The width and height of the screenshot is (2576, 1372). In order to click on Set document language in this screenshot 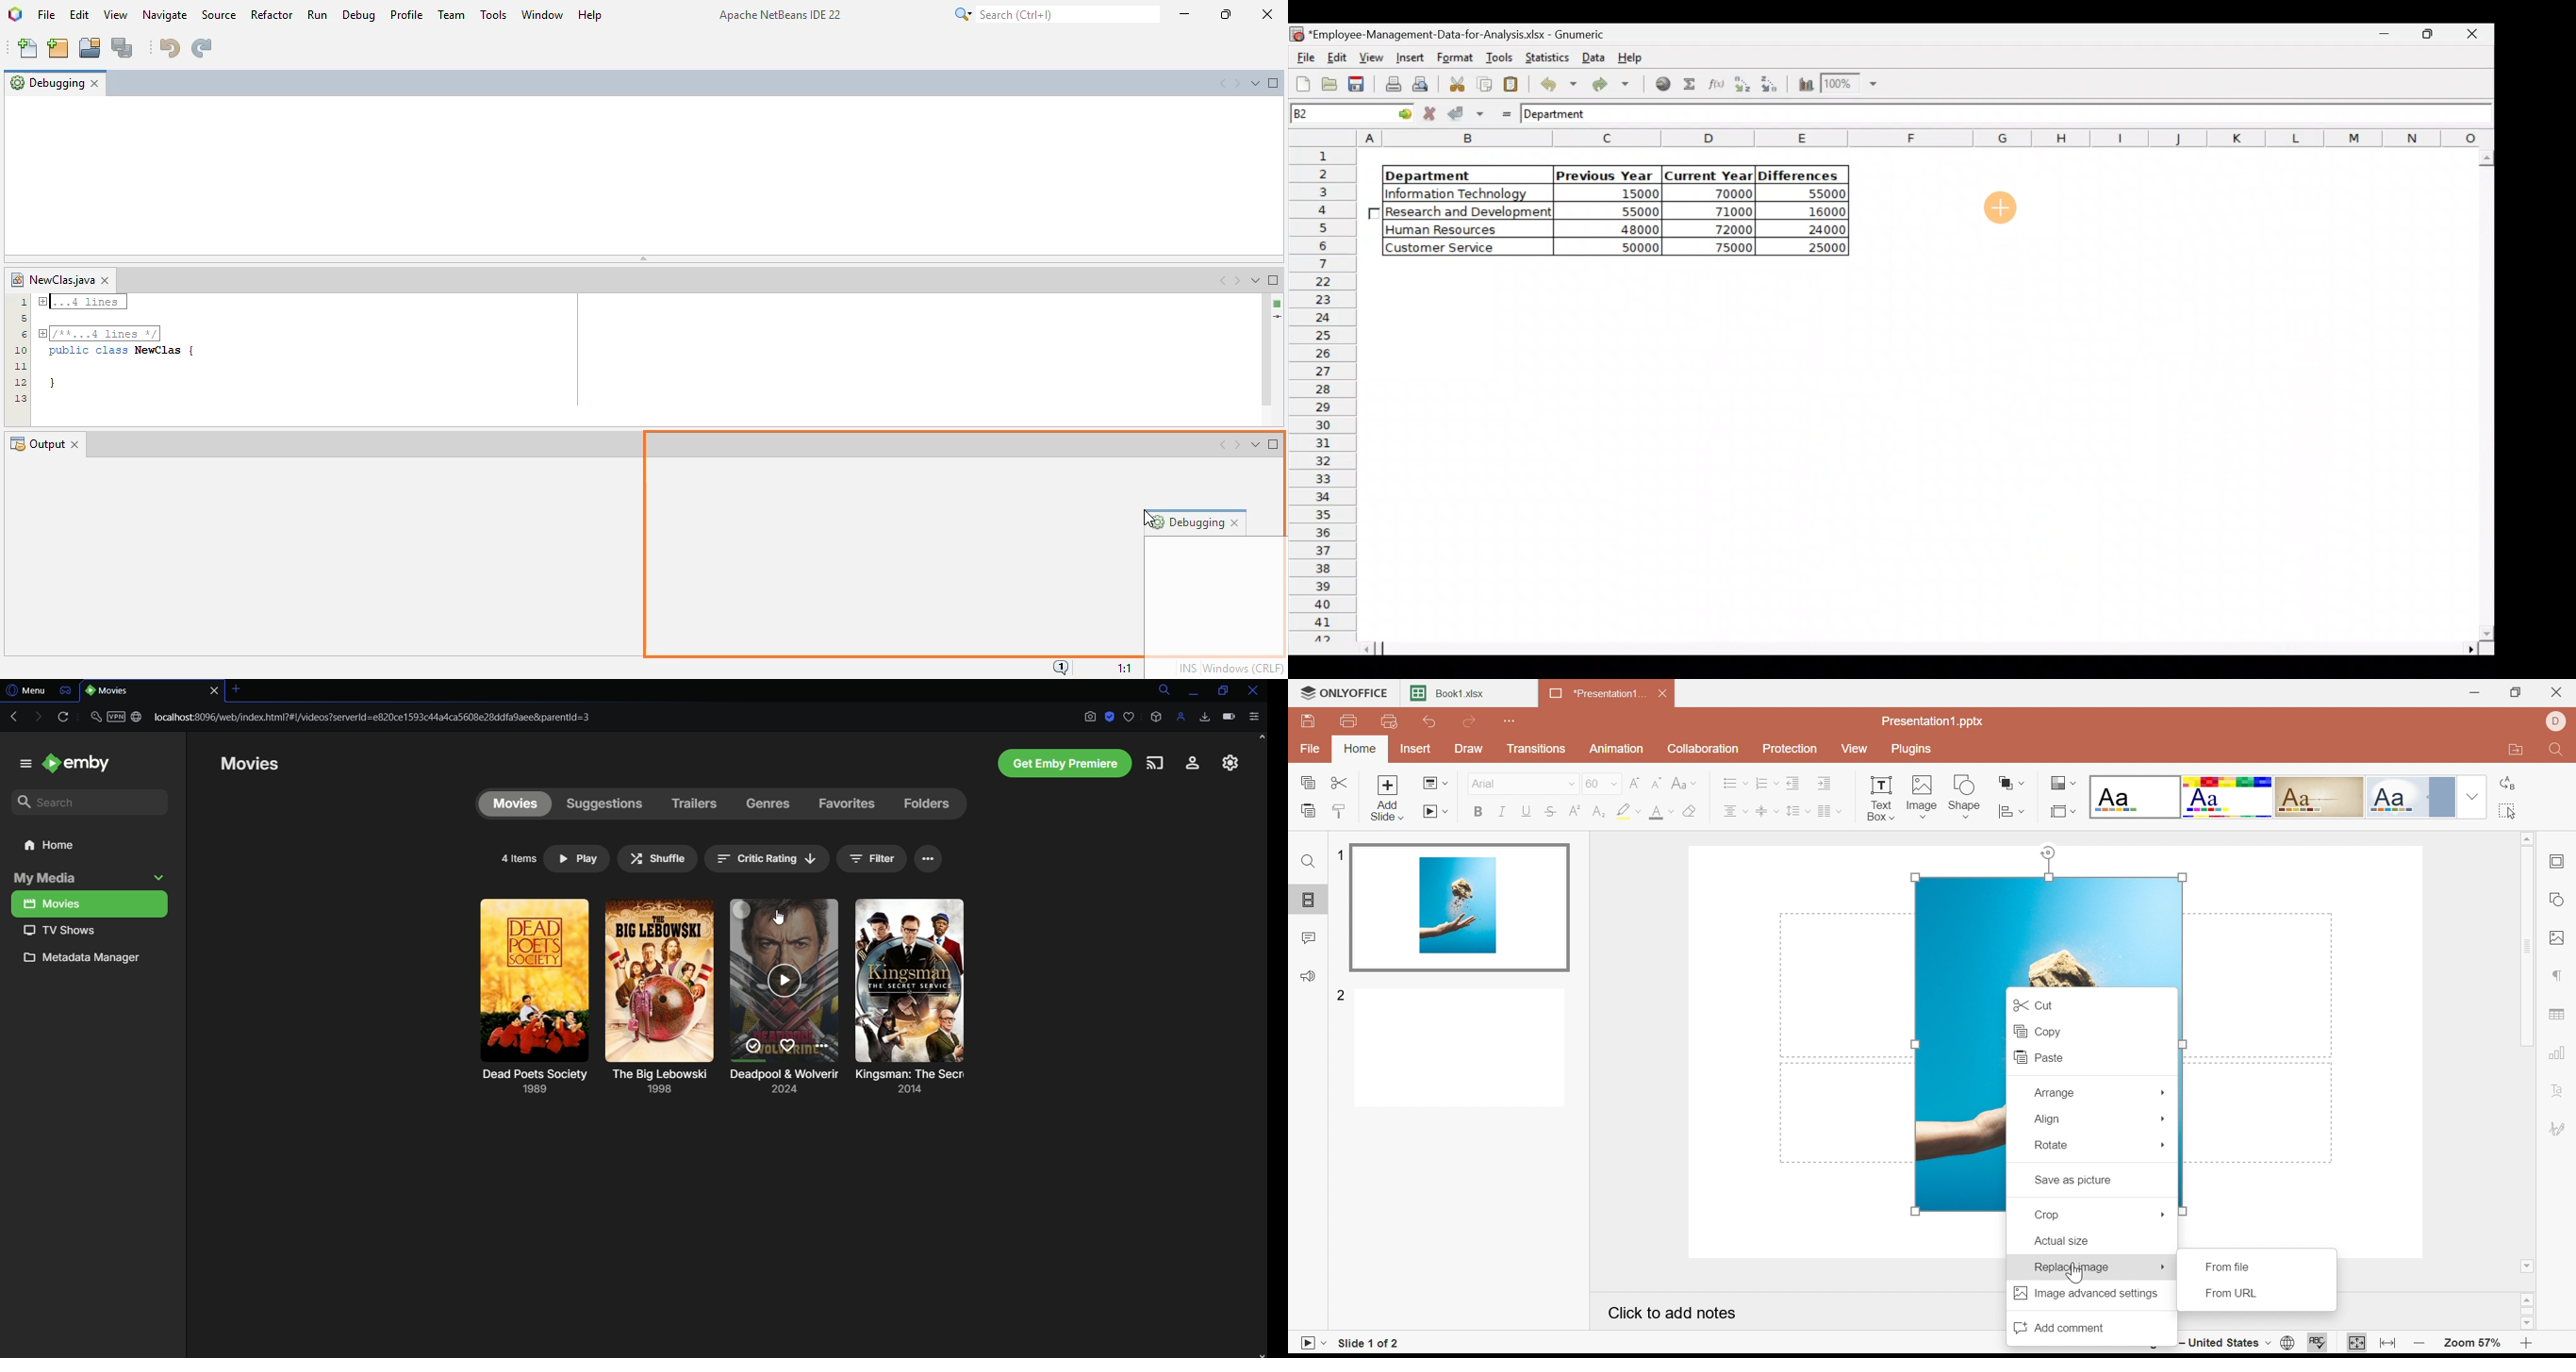, I will do `click(2290, 1343)`.